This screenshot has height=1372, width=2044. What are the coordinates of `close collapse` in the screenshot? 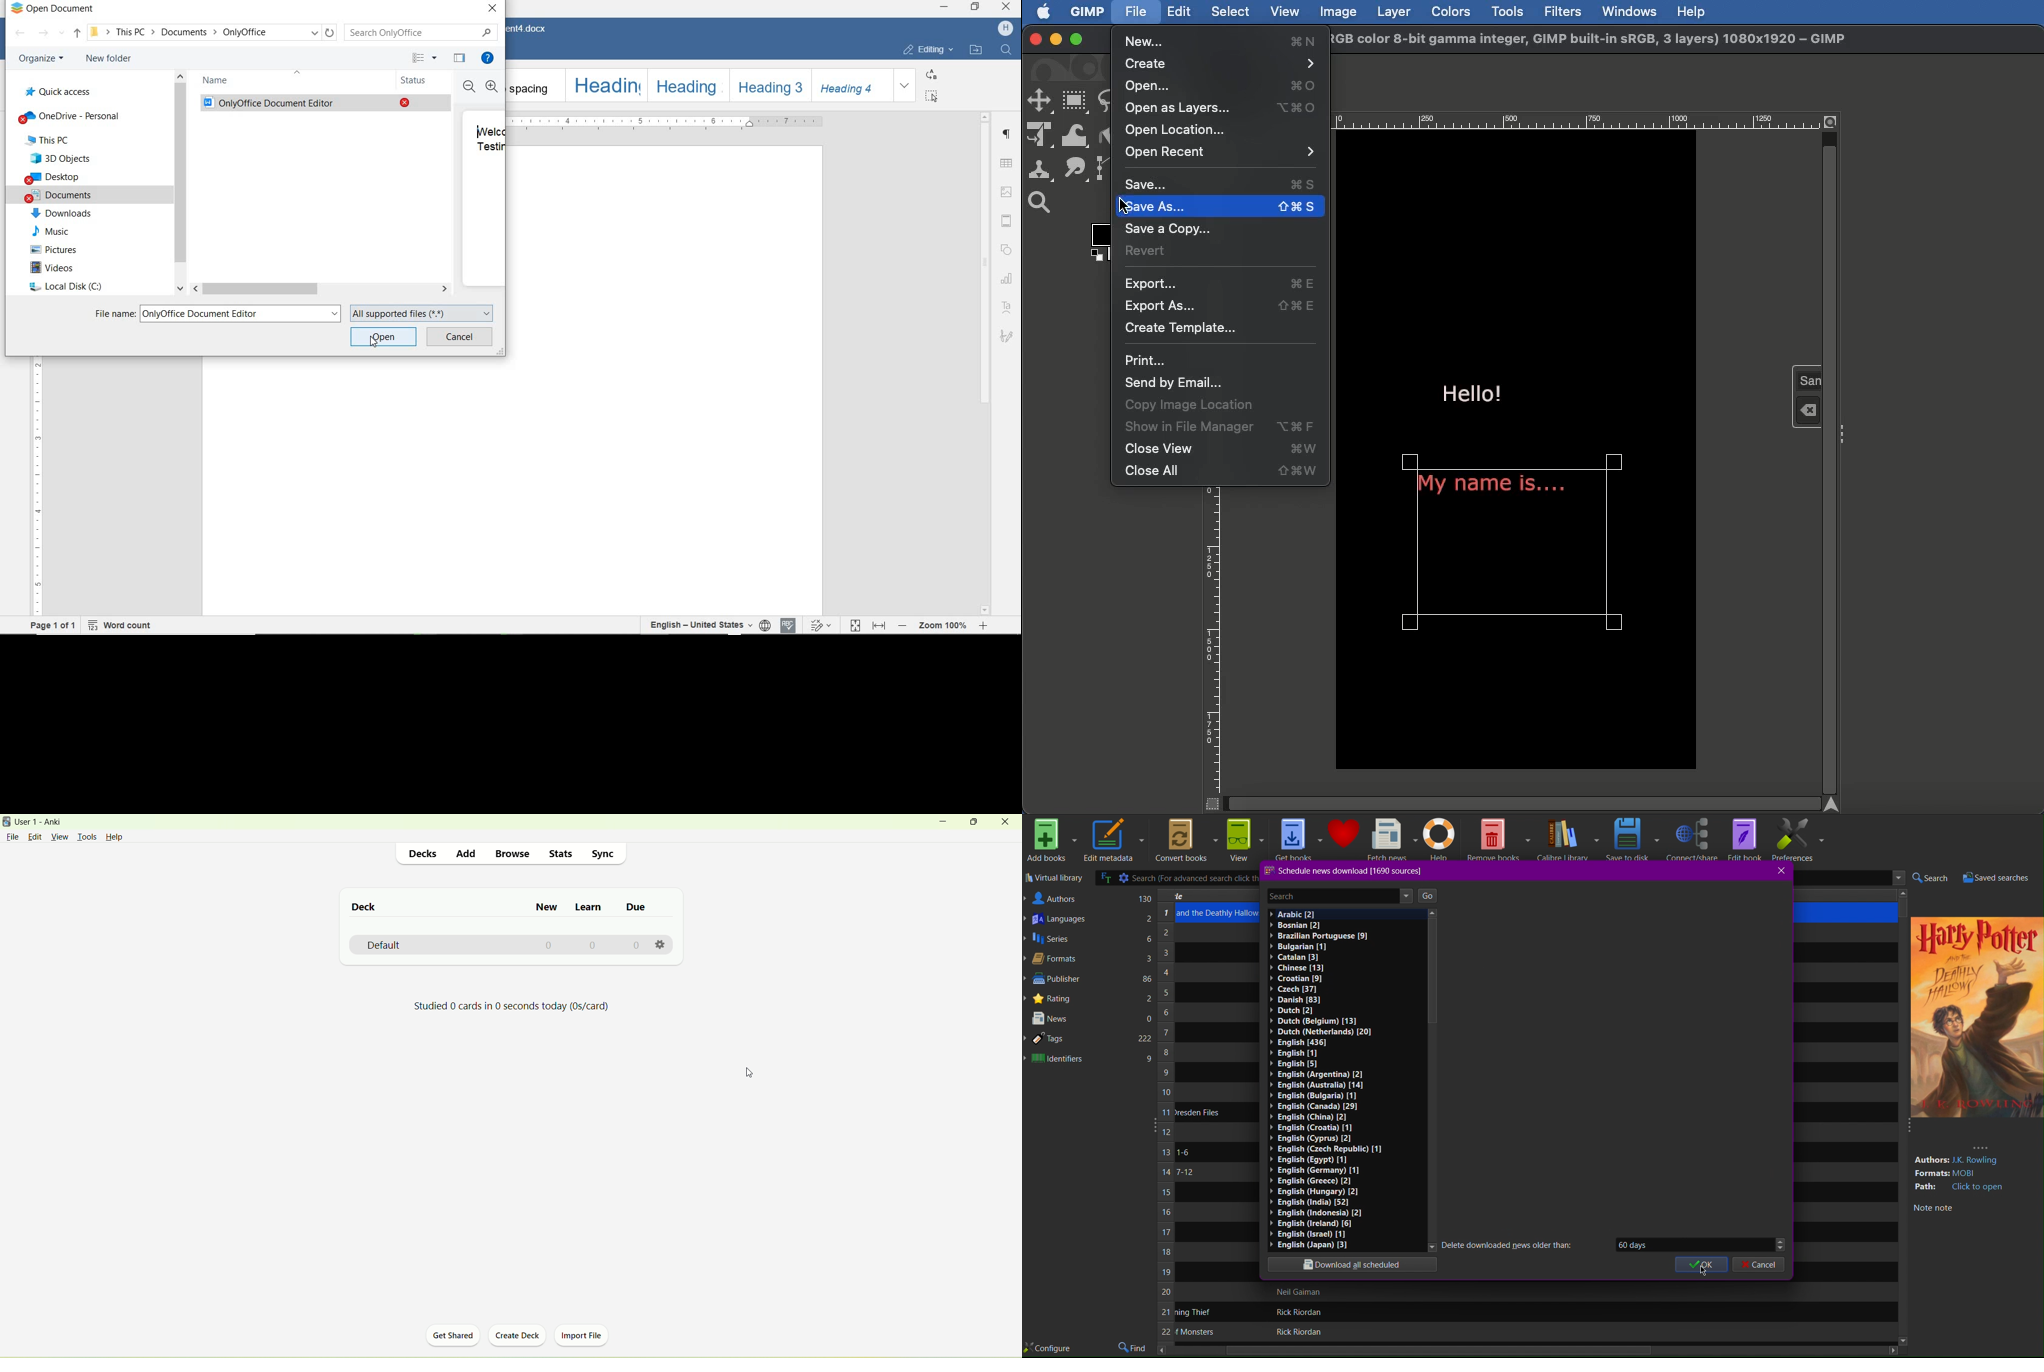 It's located at (1907, 1129).